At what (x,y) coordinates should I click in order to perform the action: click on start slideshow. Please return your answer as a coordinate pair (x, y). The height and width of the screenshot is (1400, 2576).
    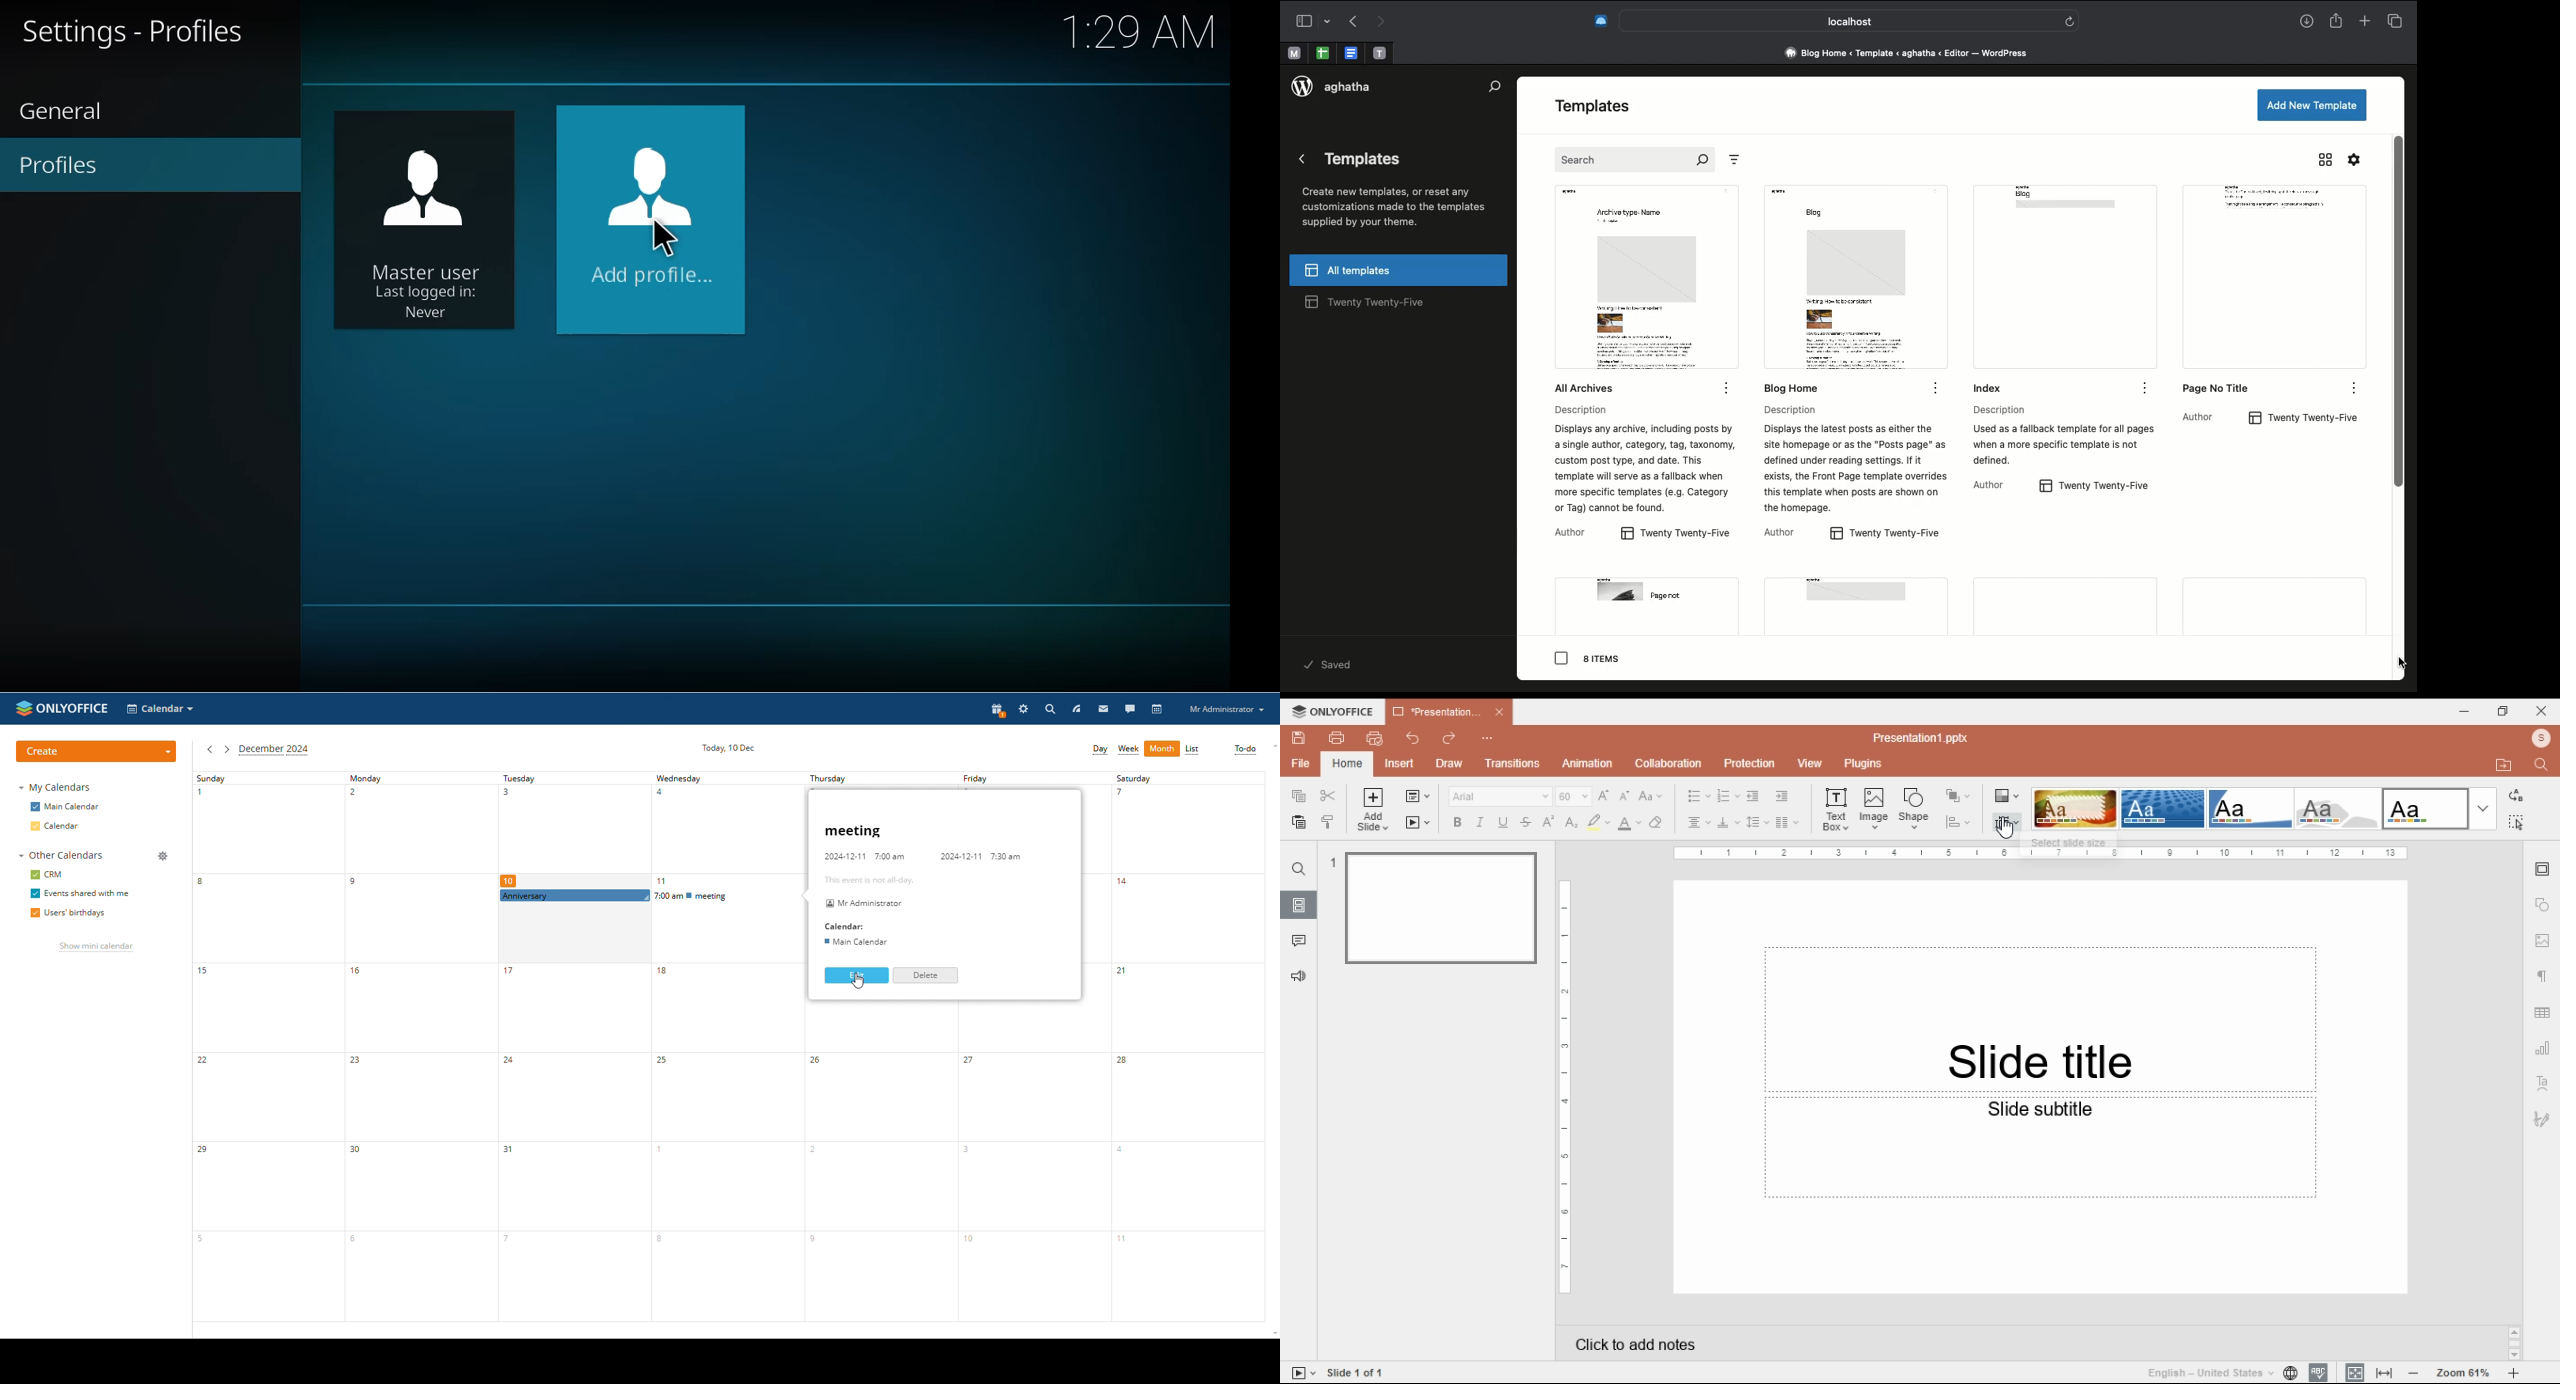
    Looking at the image, I should click on (1418, 823).